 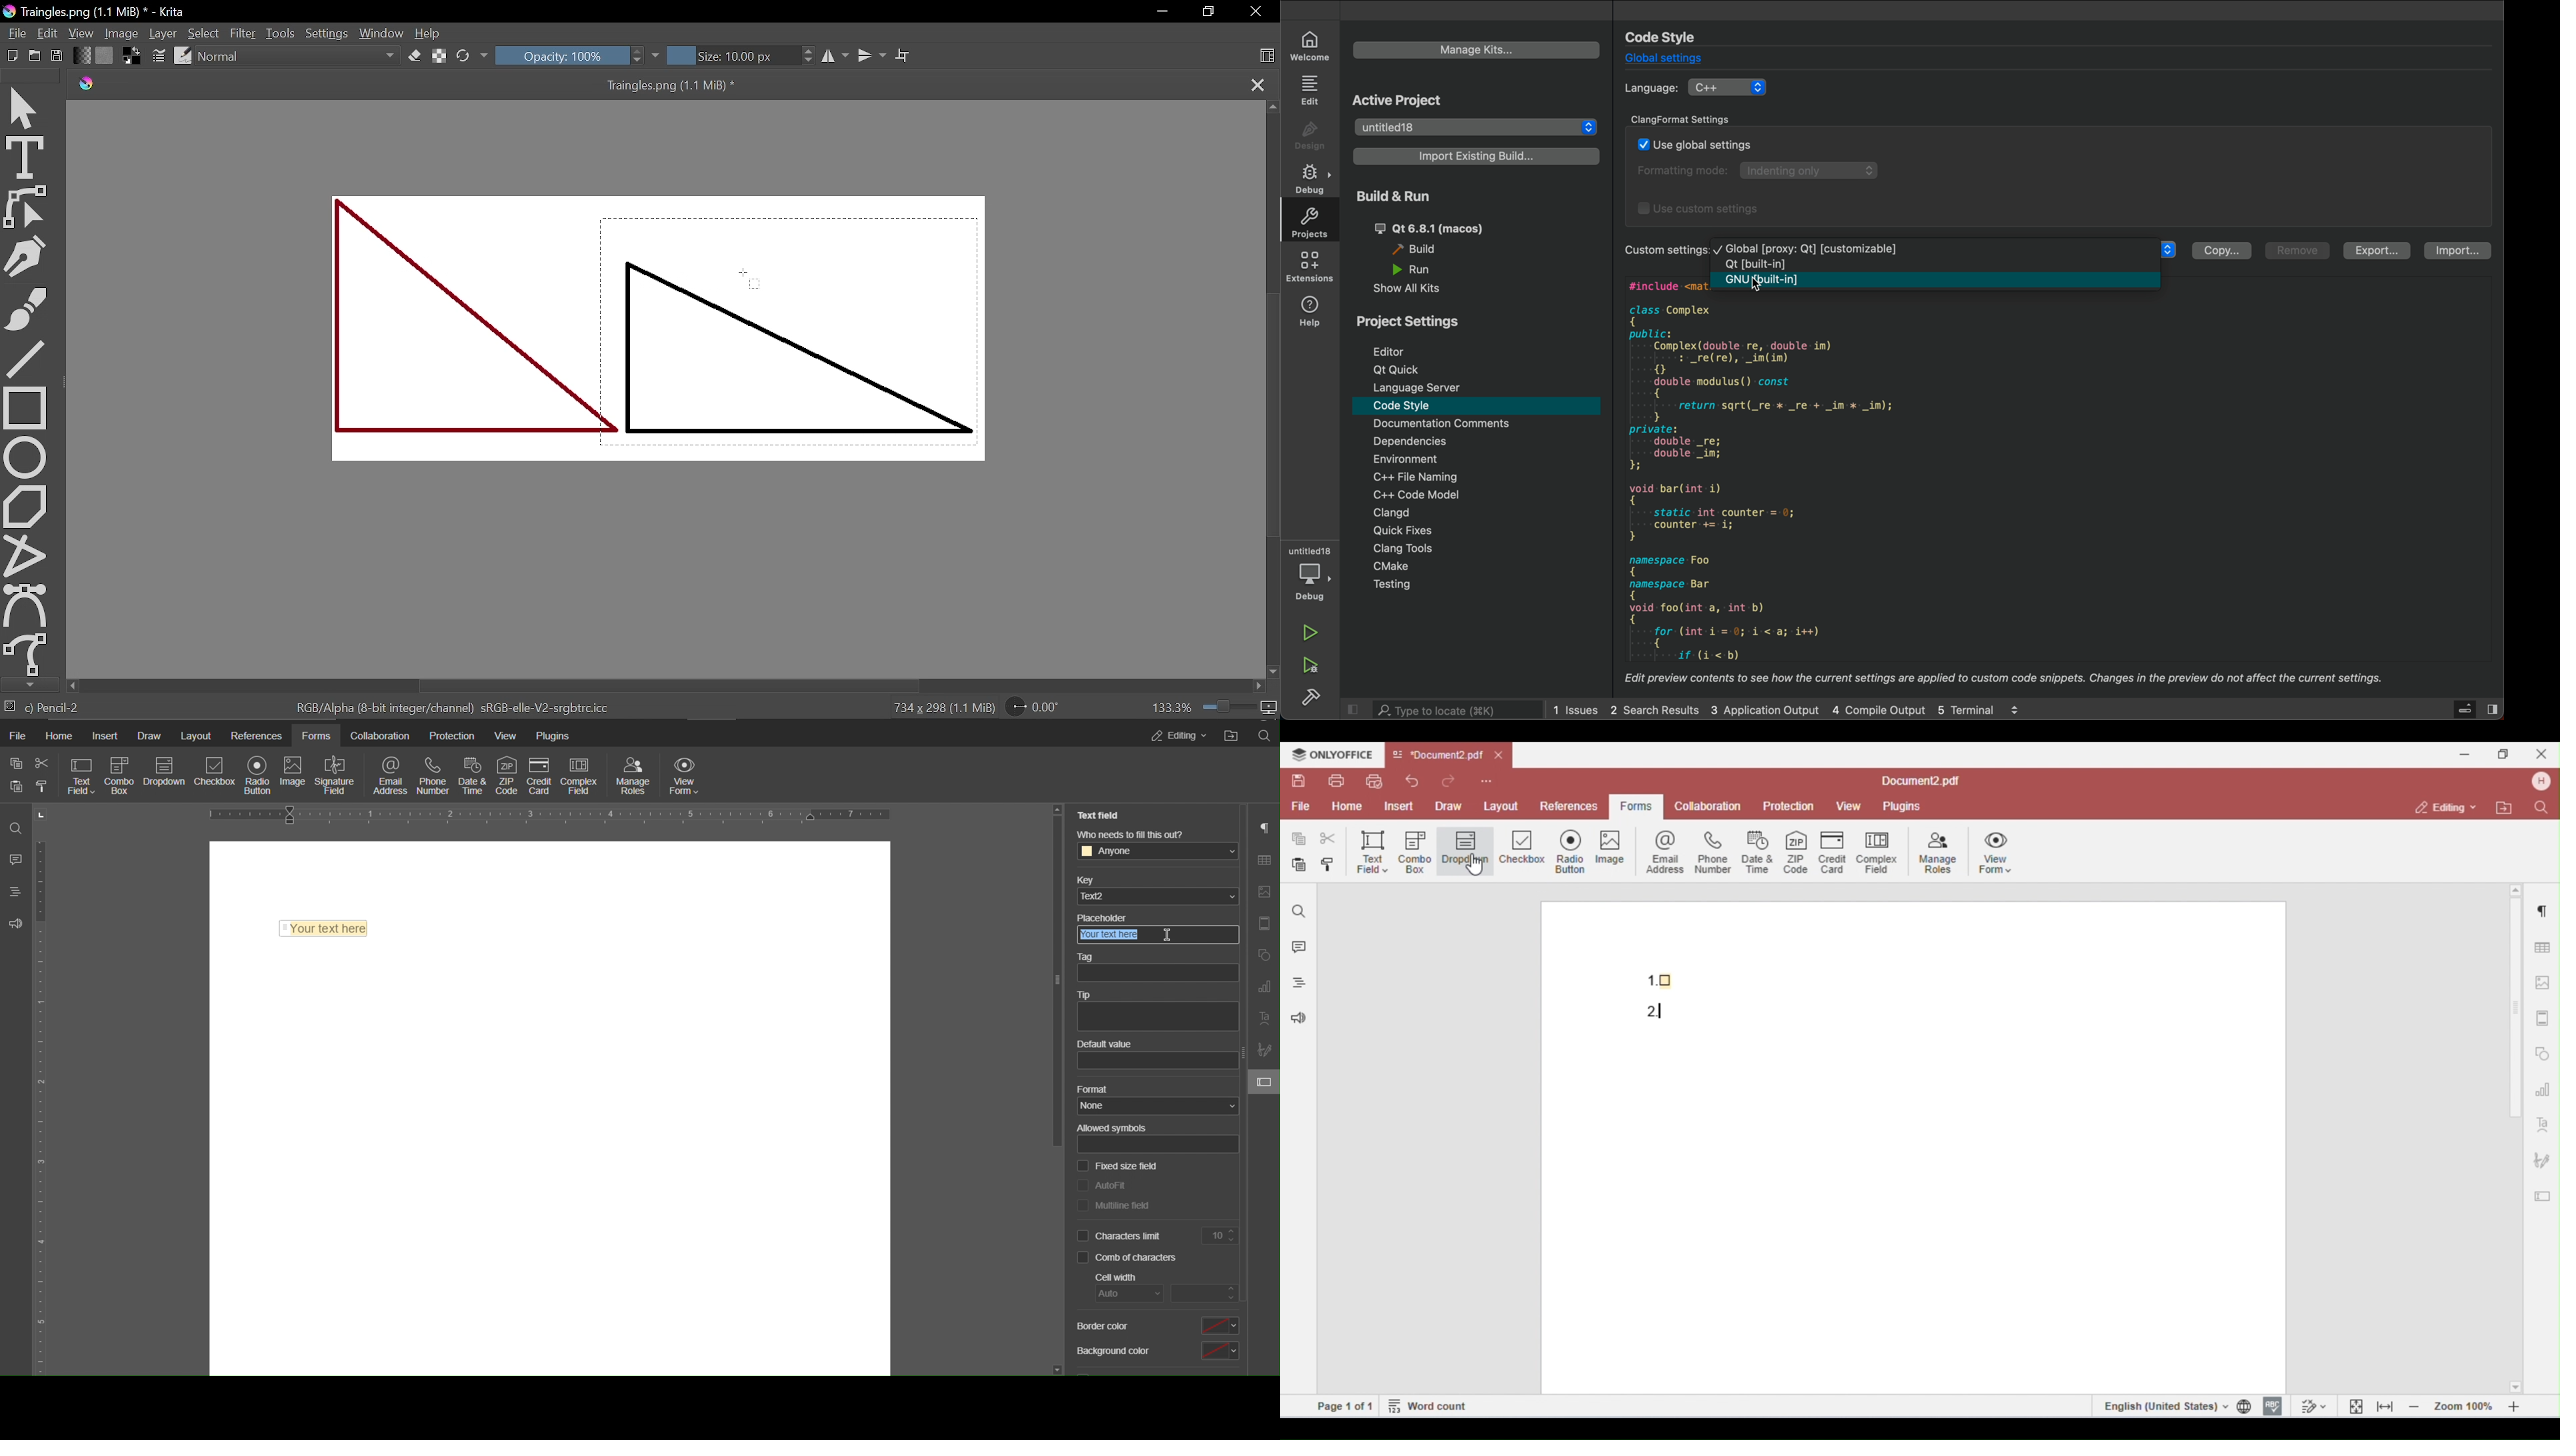 I want to click on Pencil-2, so click(x=58, y=707).